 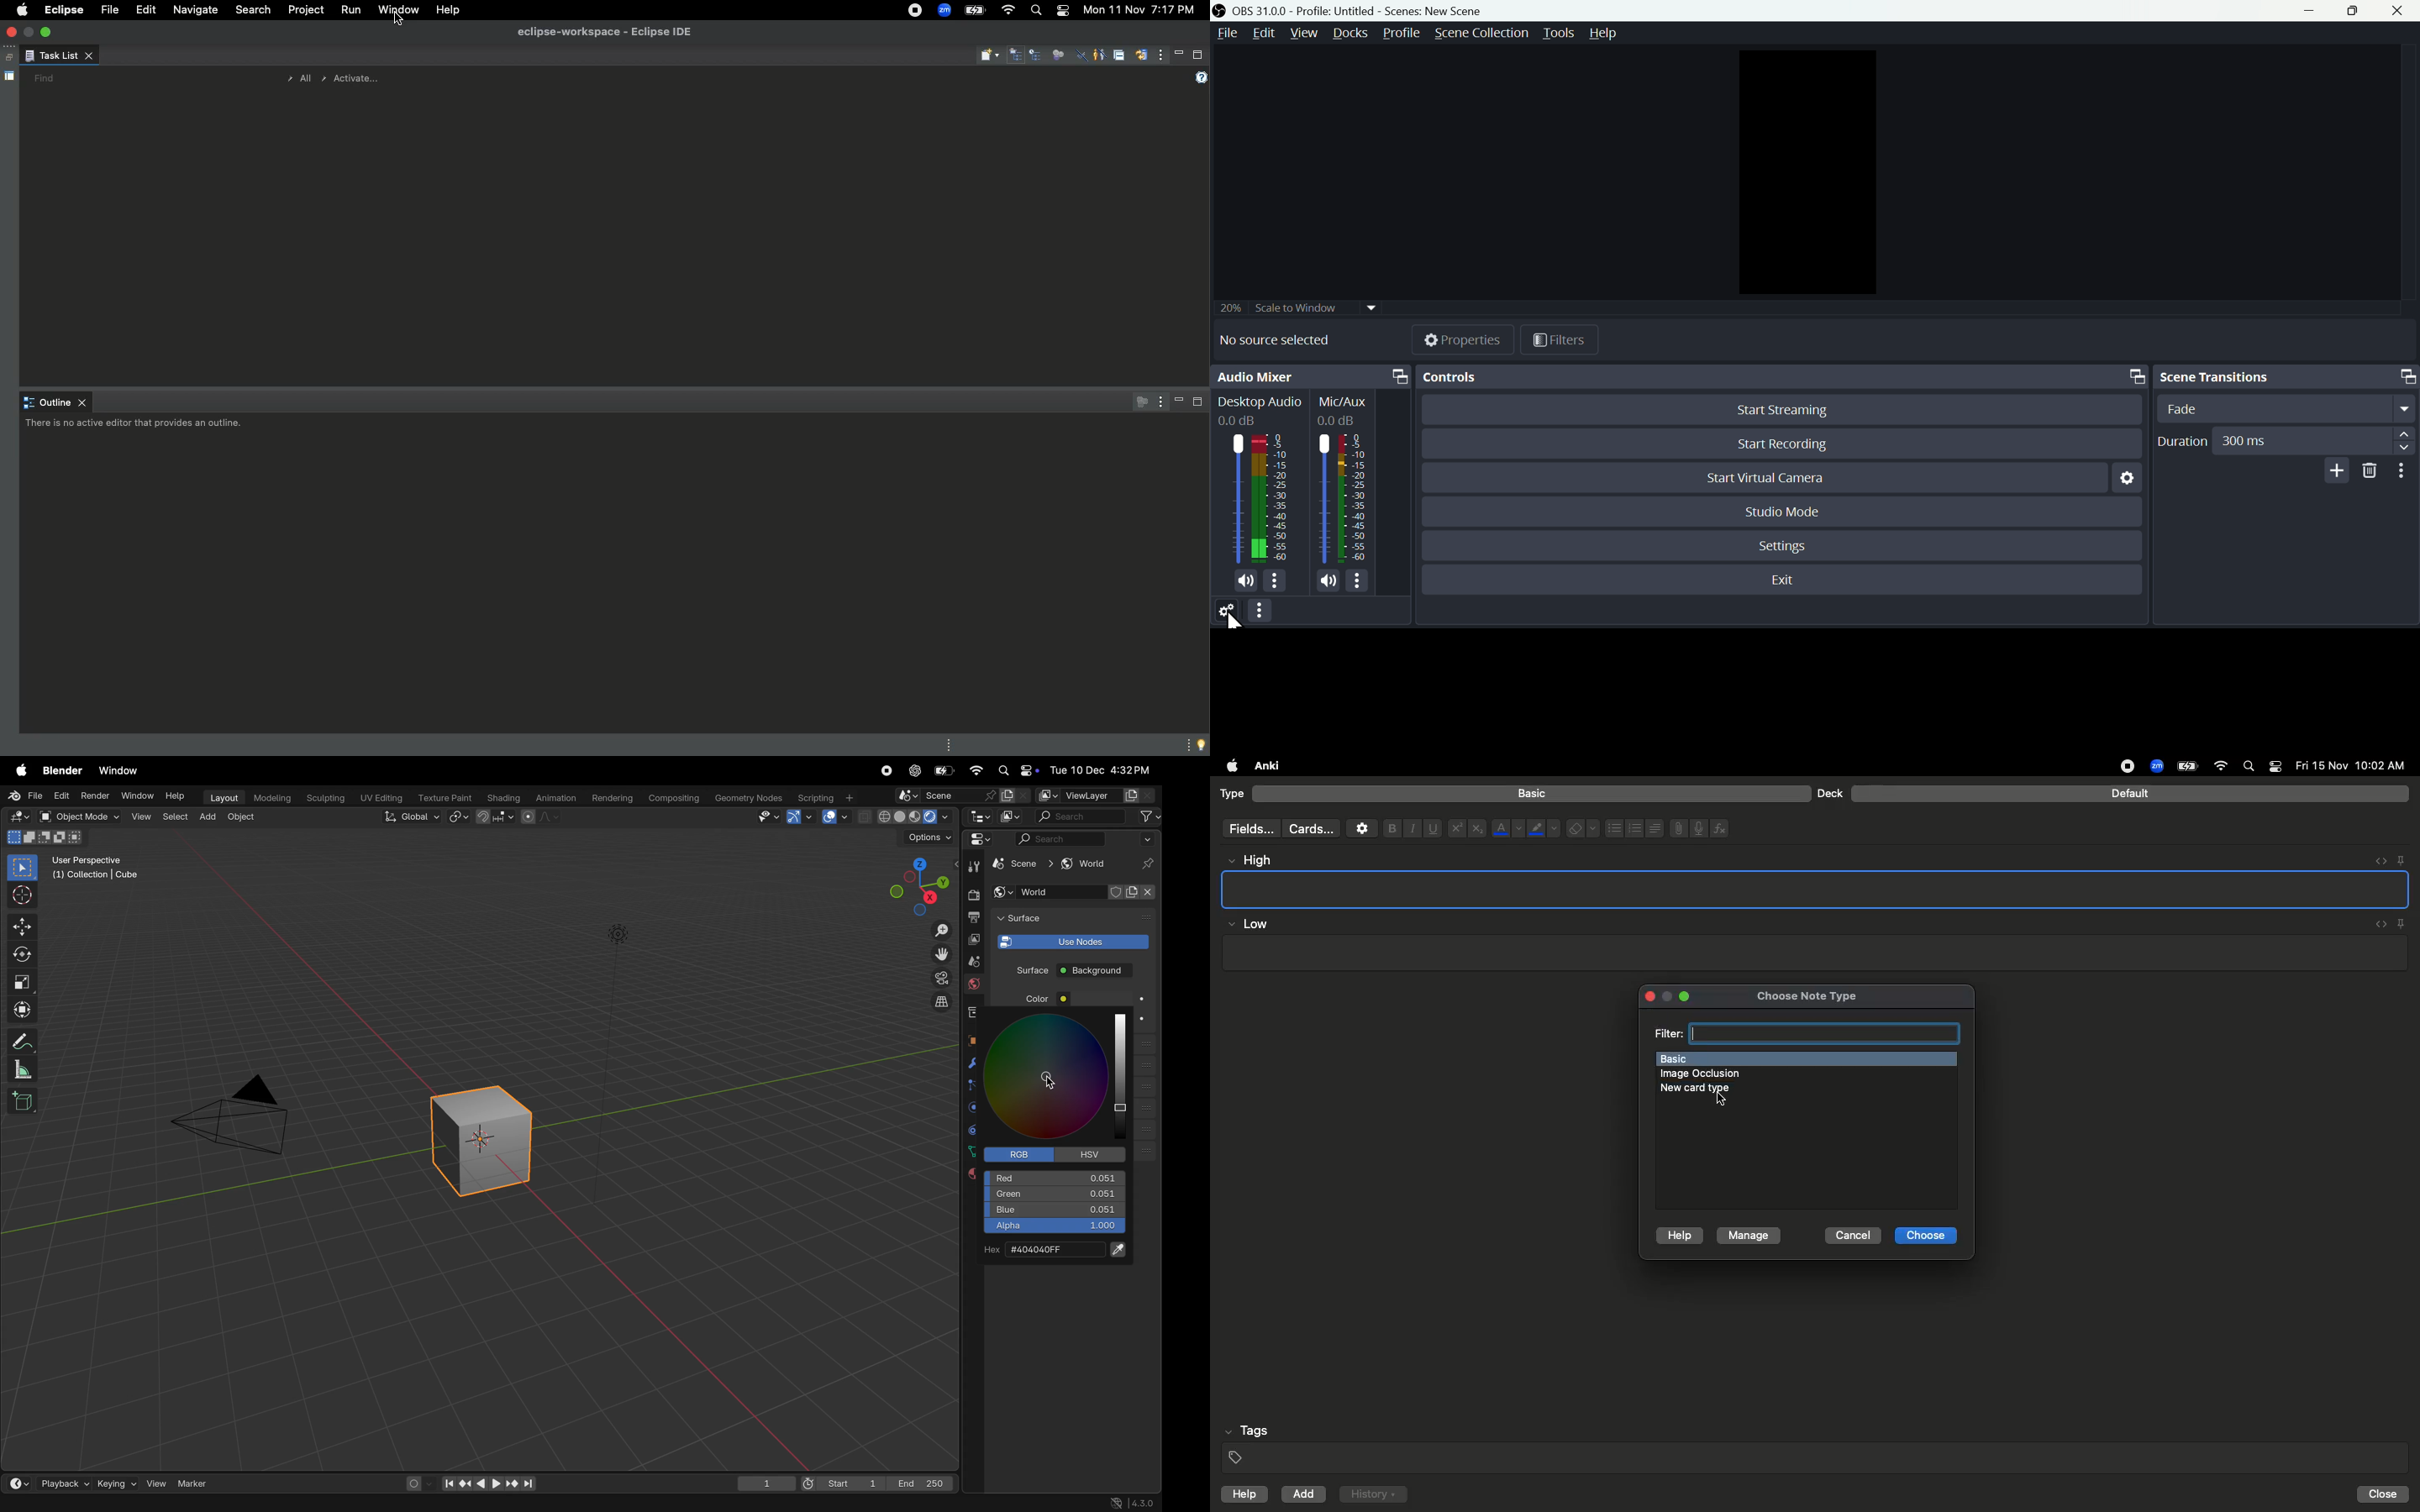 What do you see at coordinates (21, 769) in the screenshot?
I see `Apple menu` at bounding box center [21, 769].